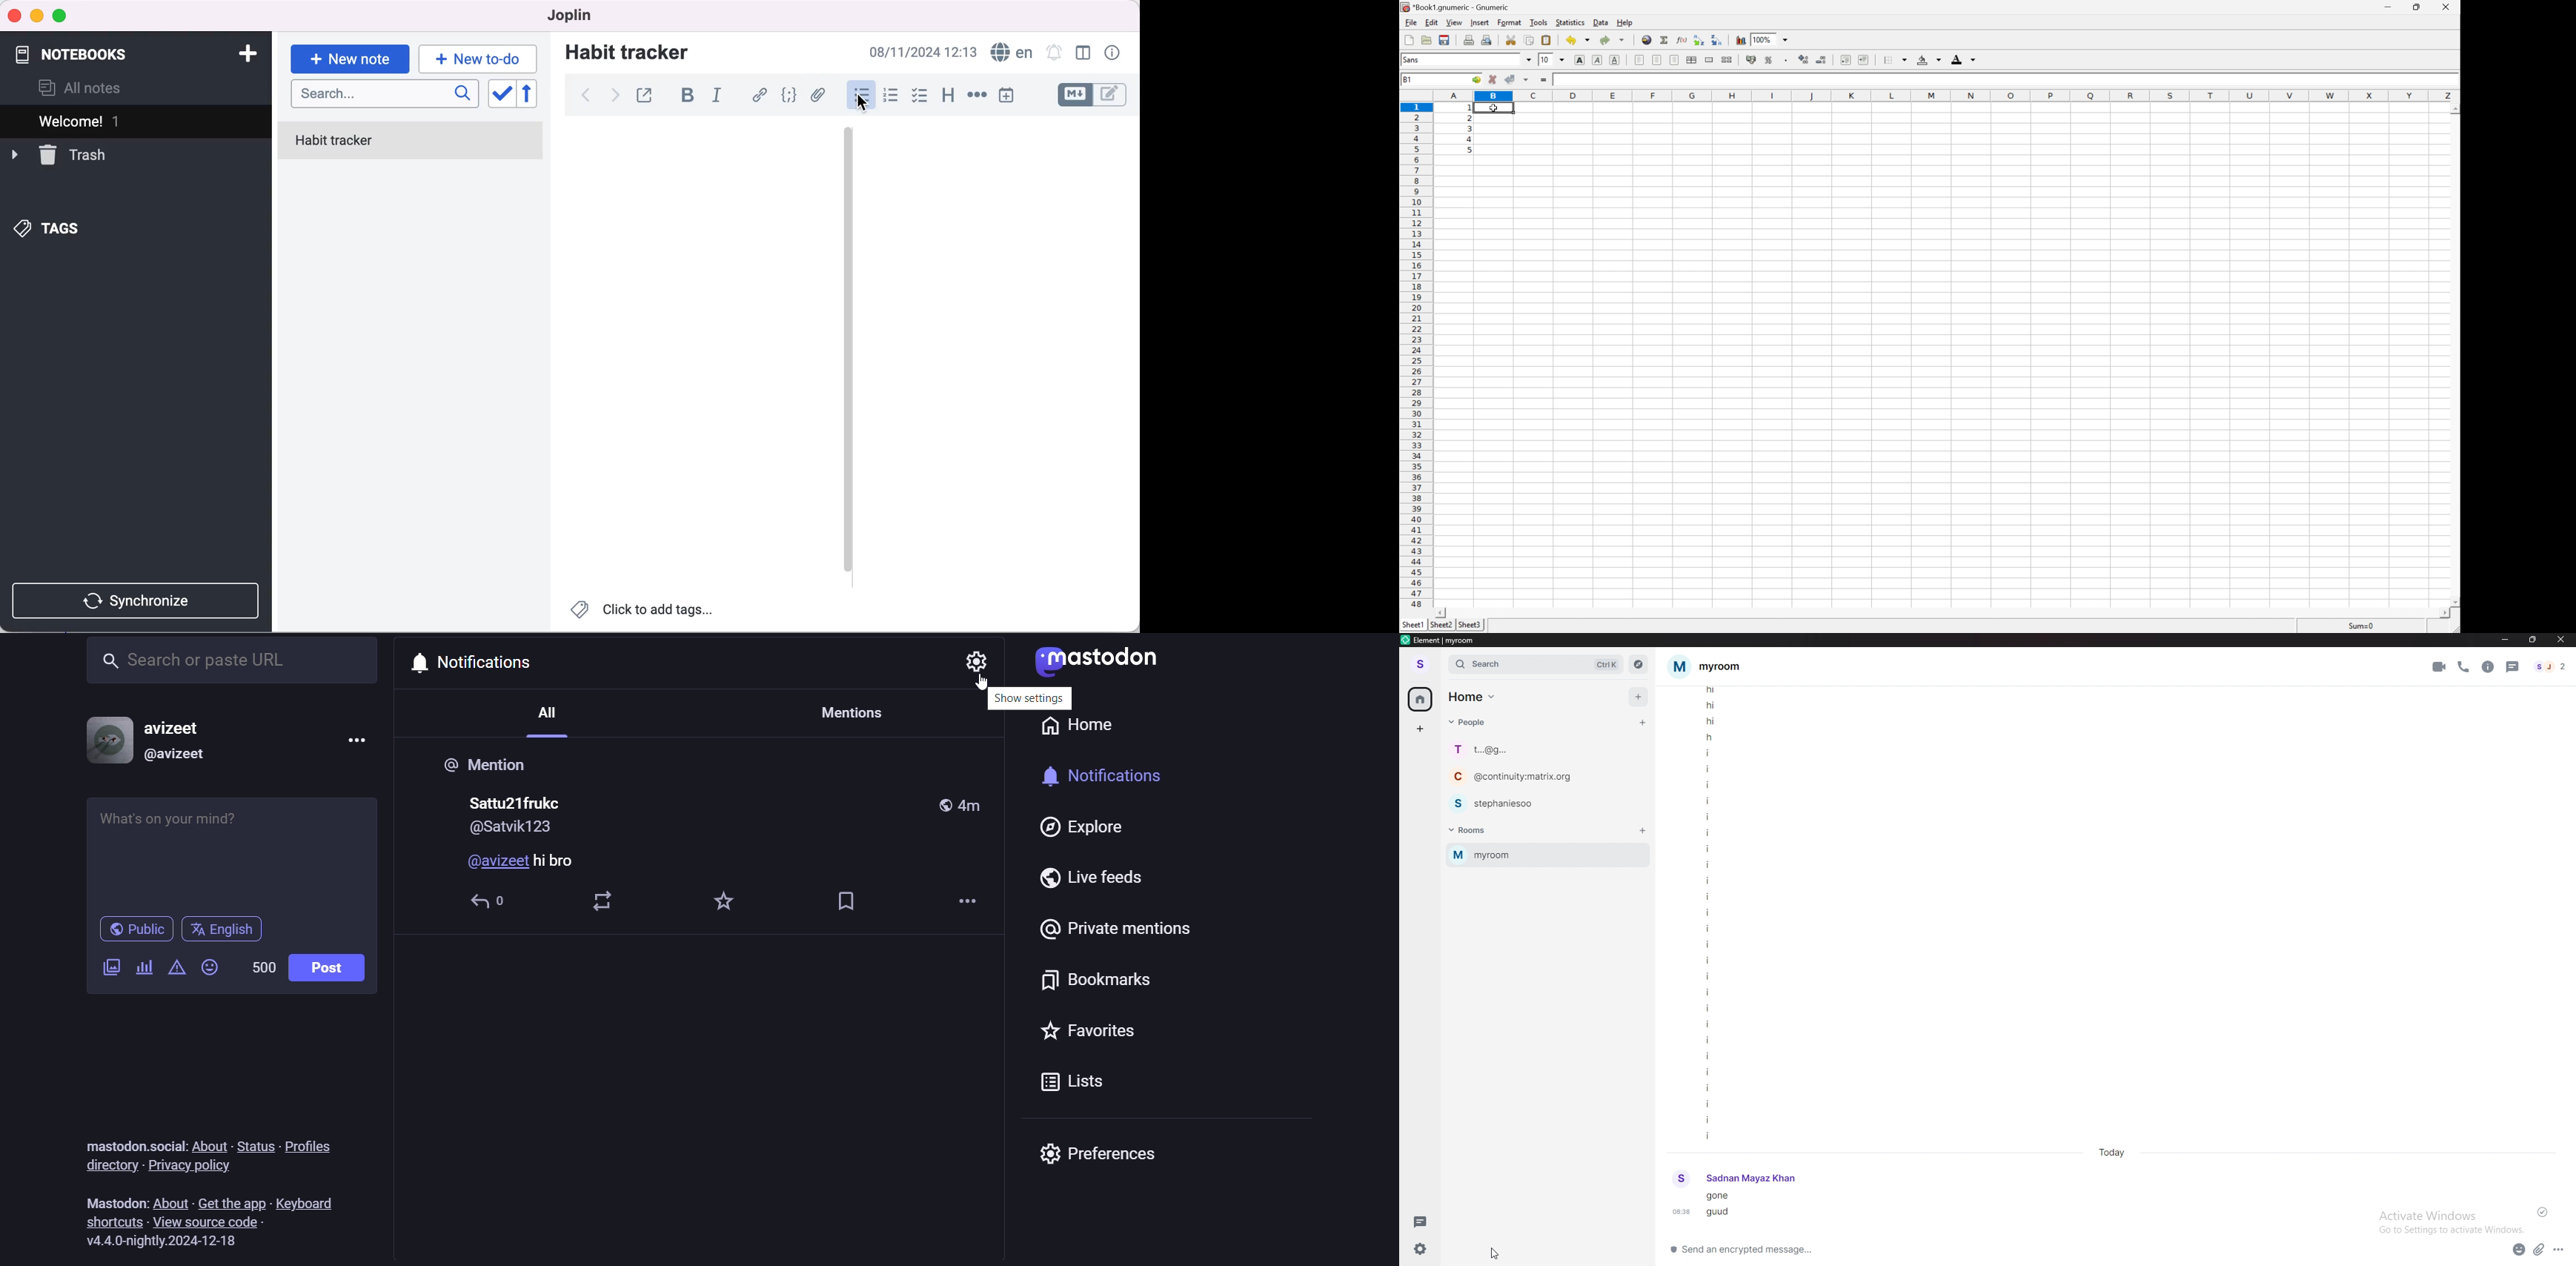 The height and width of the screenshot is (1288, 2576). I want to click on View Source Code, so click(213, 1222).